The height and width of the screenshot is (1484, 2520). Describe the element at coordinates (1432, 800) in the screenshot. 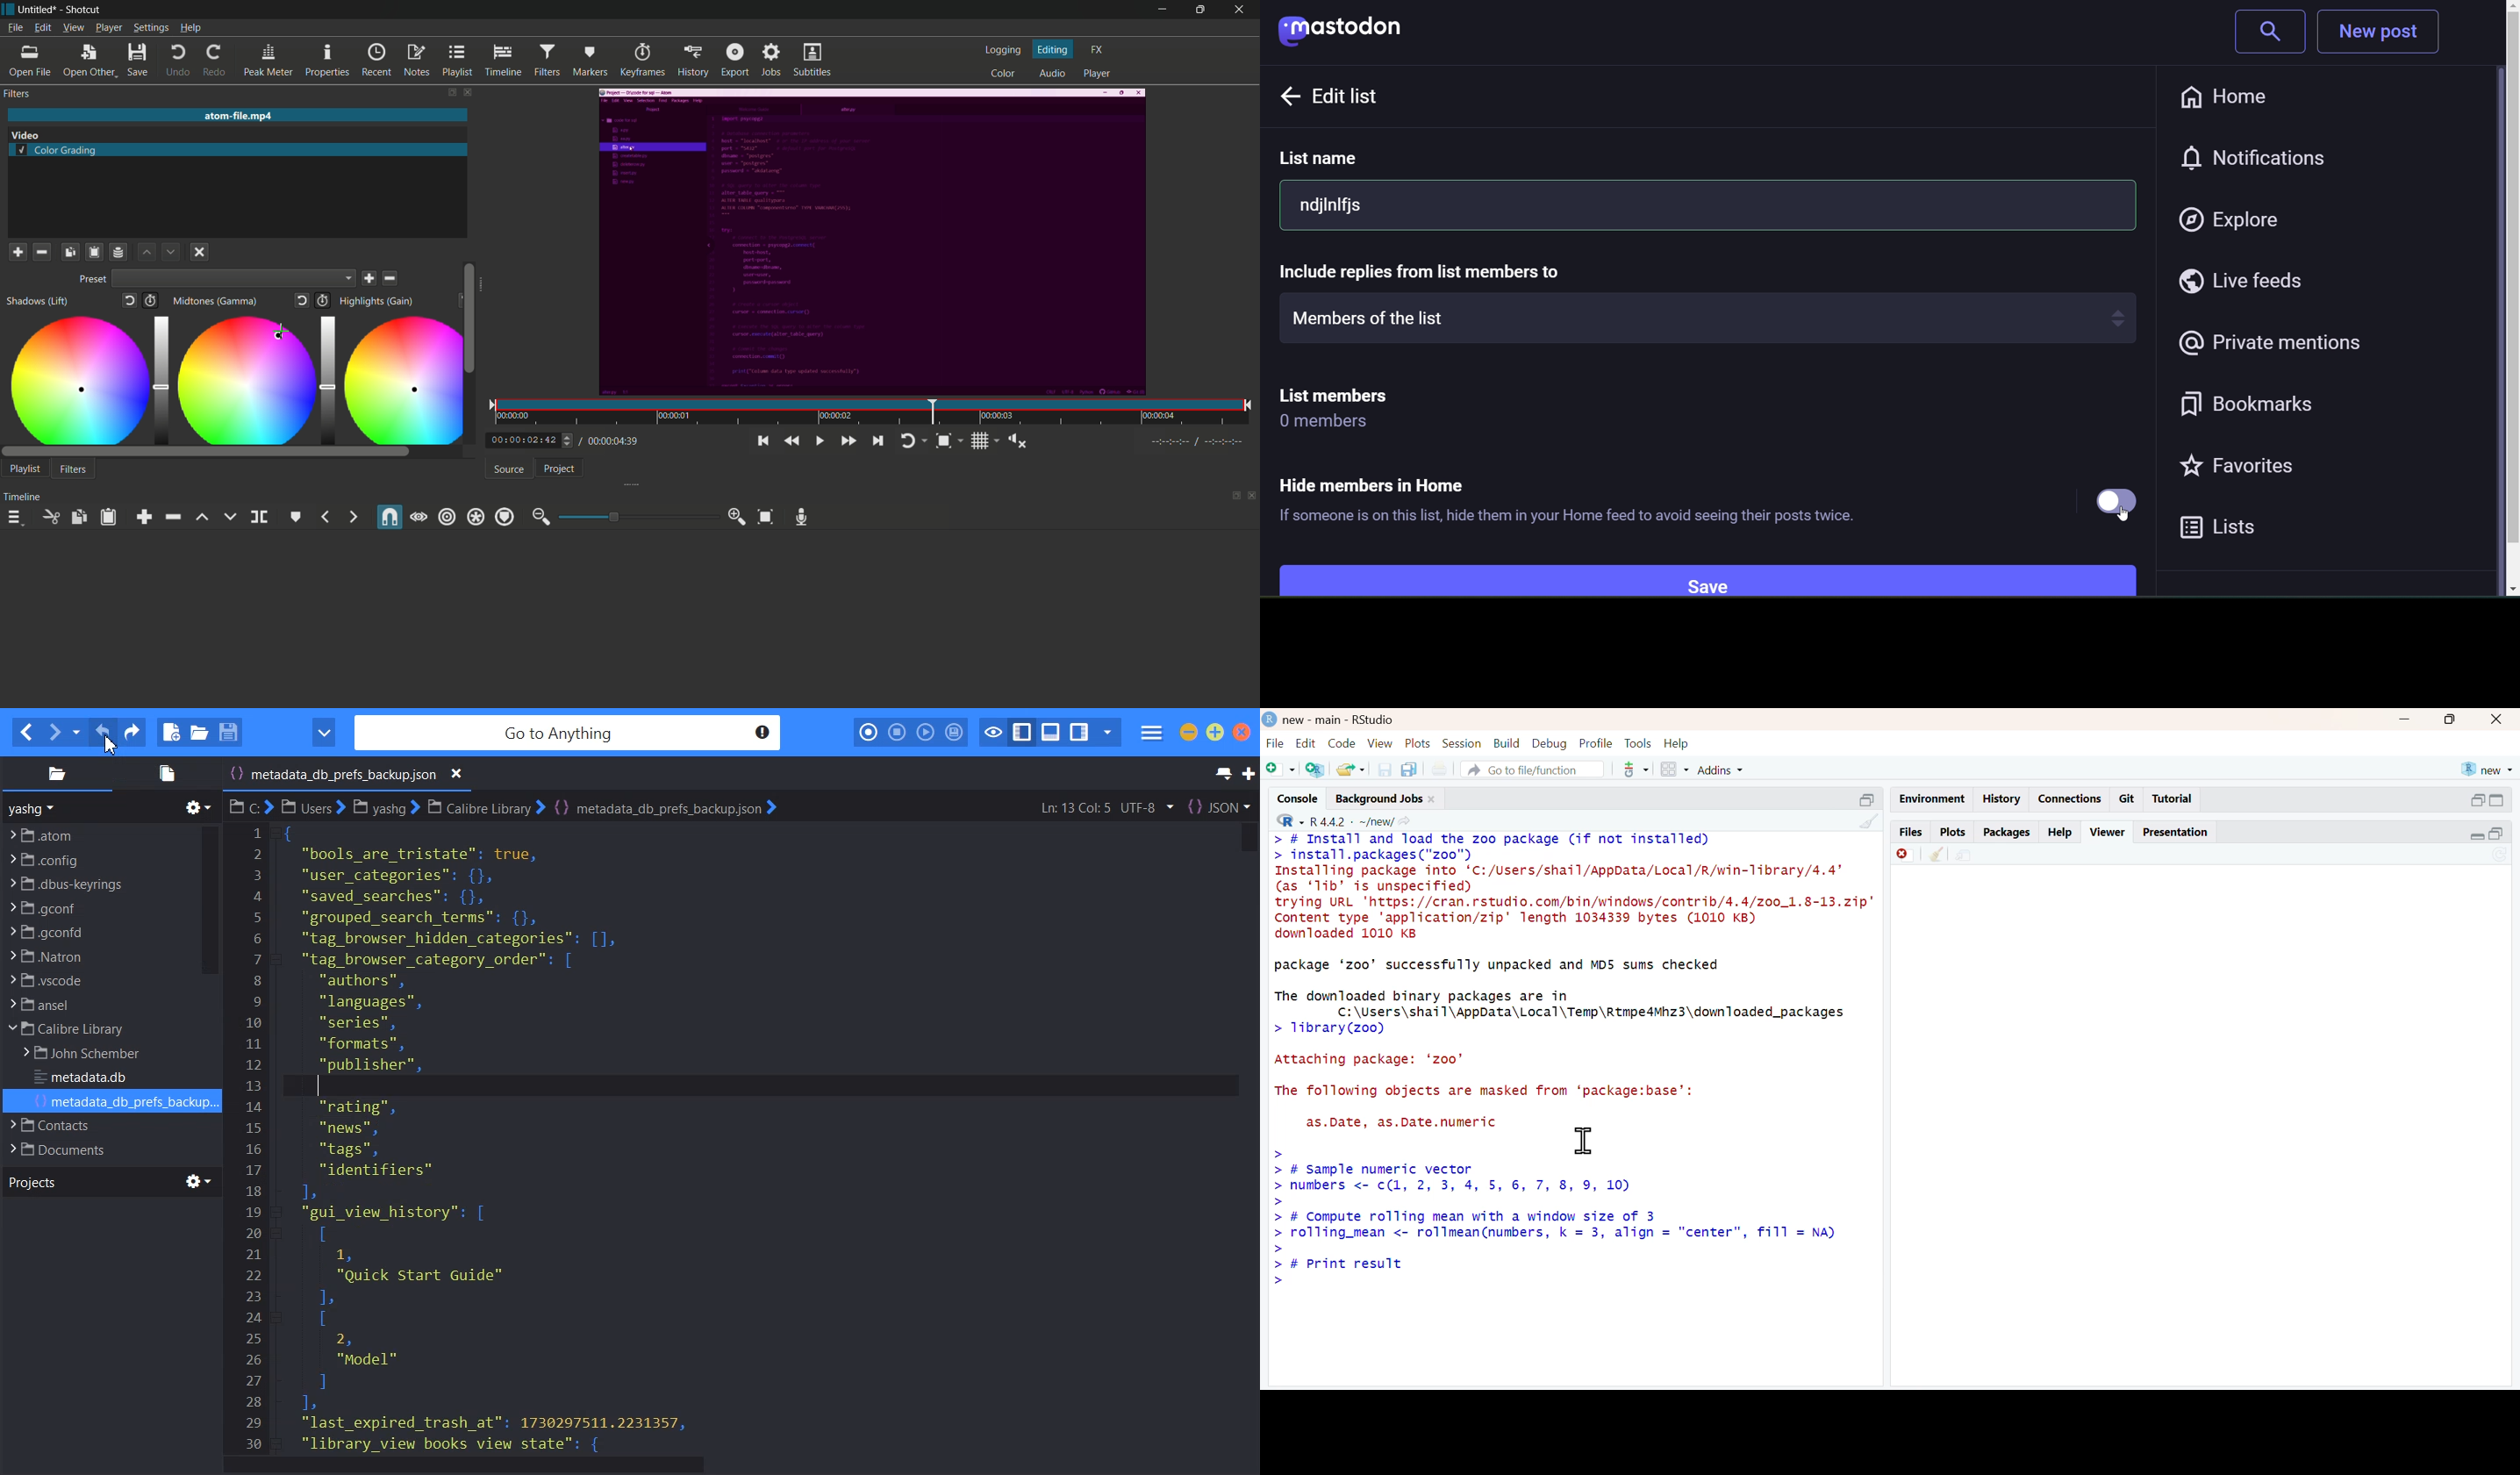

I see `close` at that location.